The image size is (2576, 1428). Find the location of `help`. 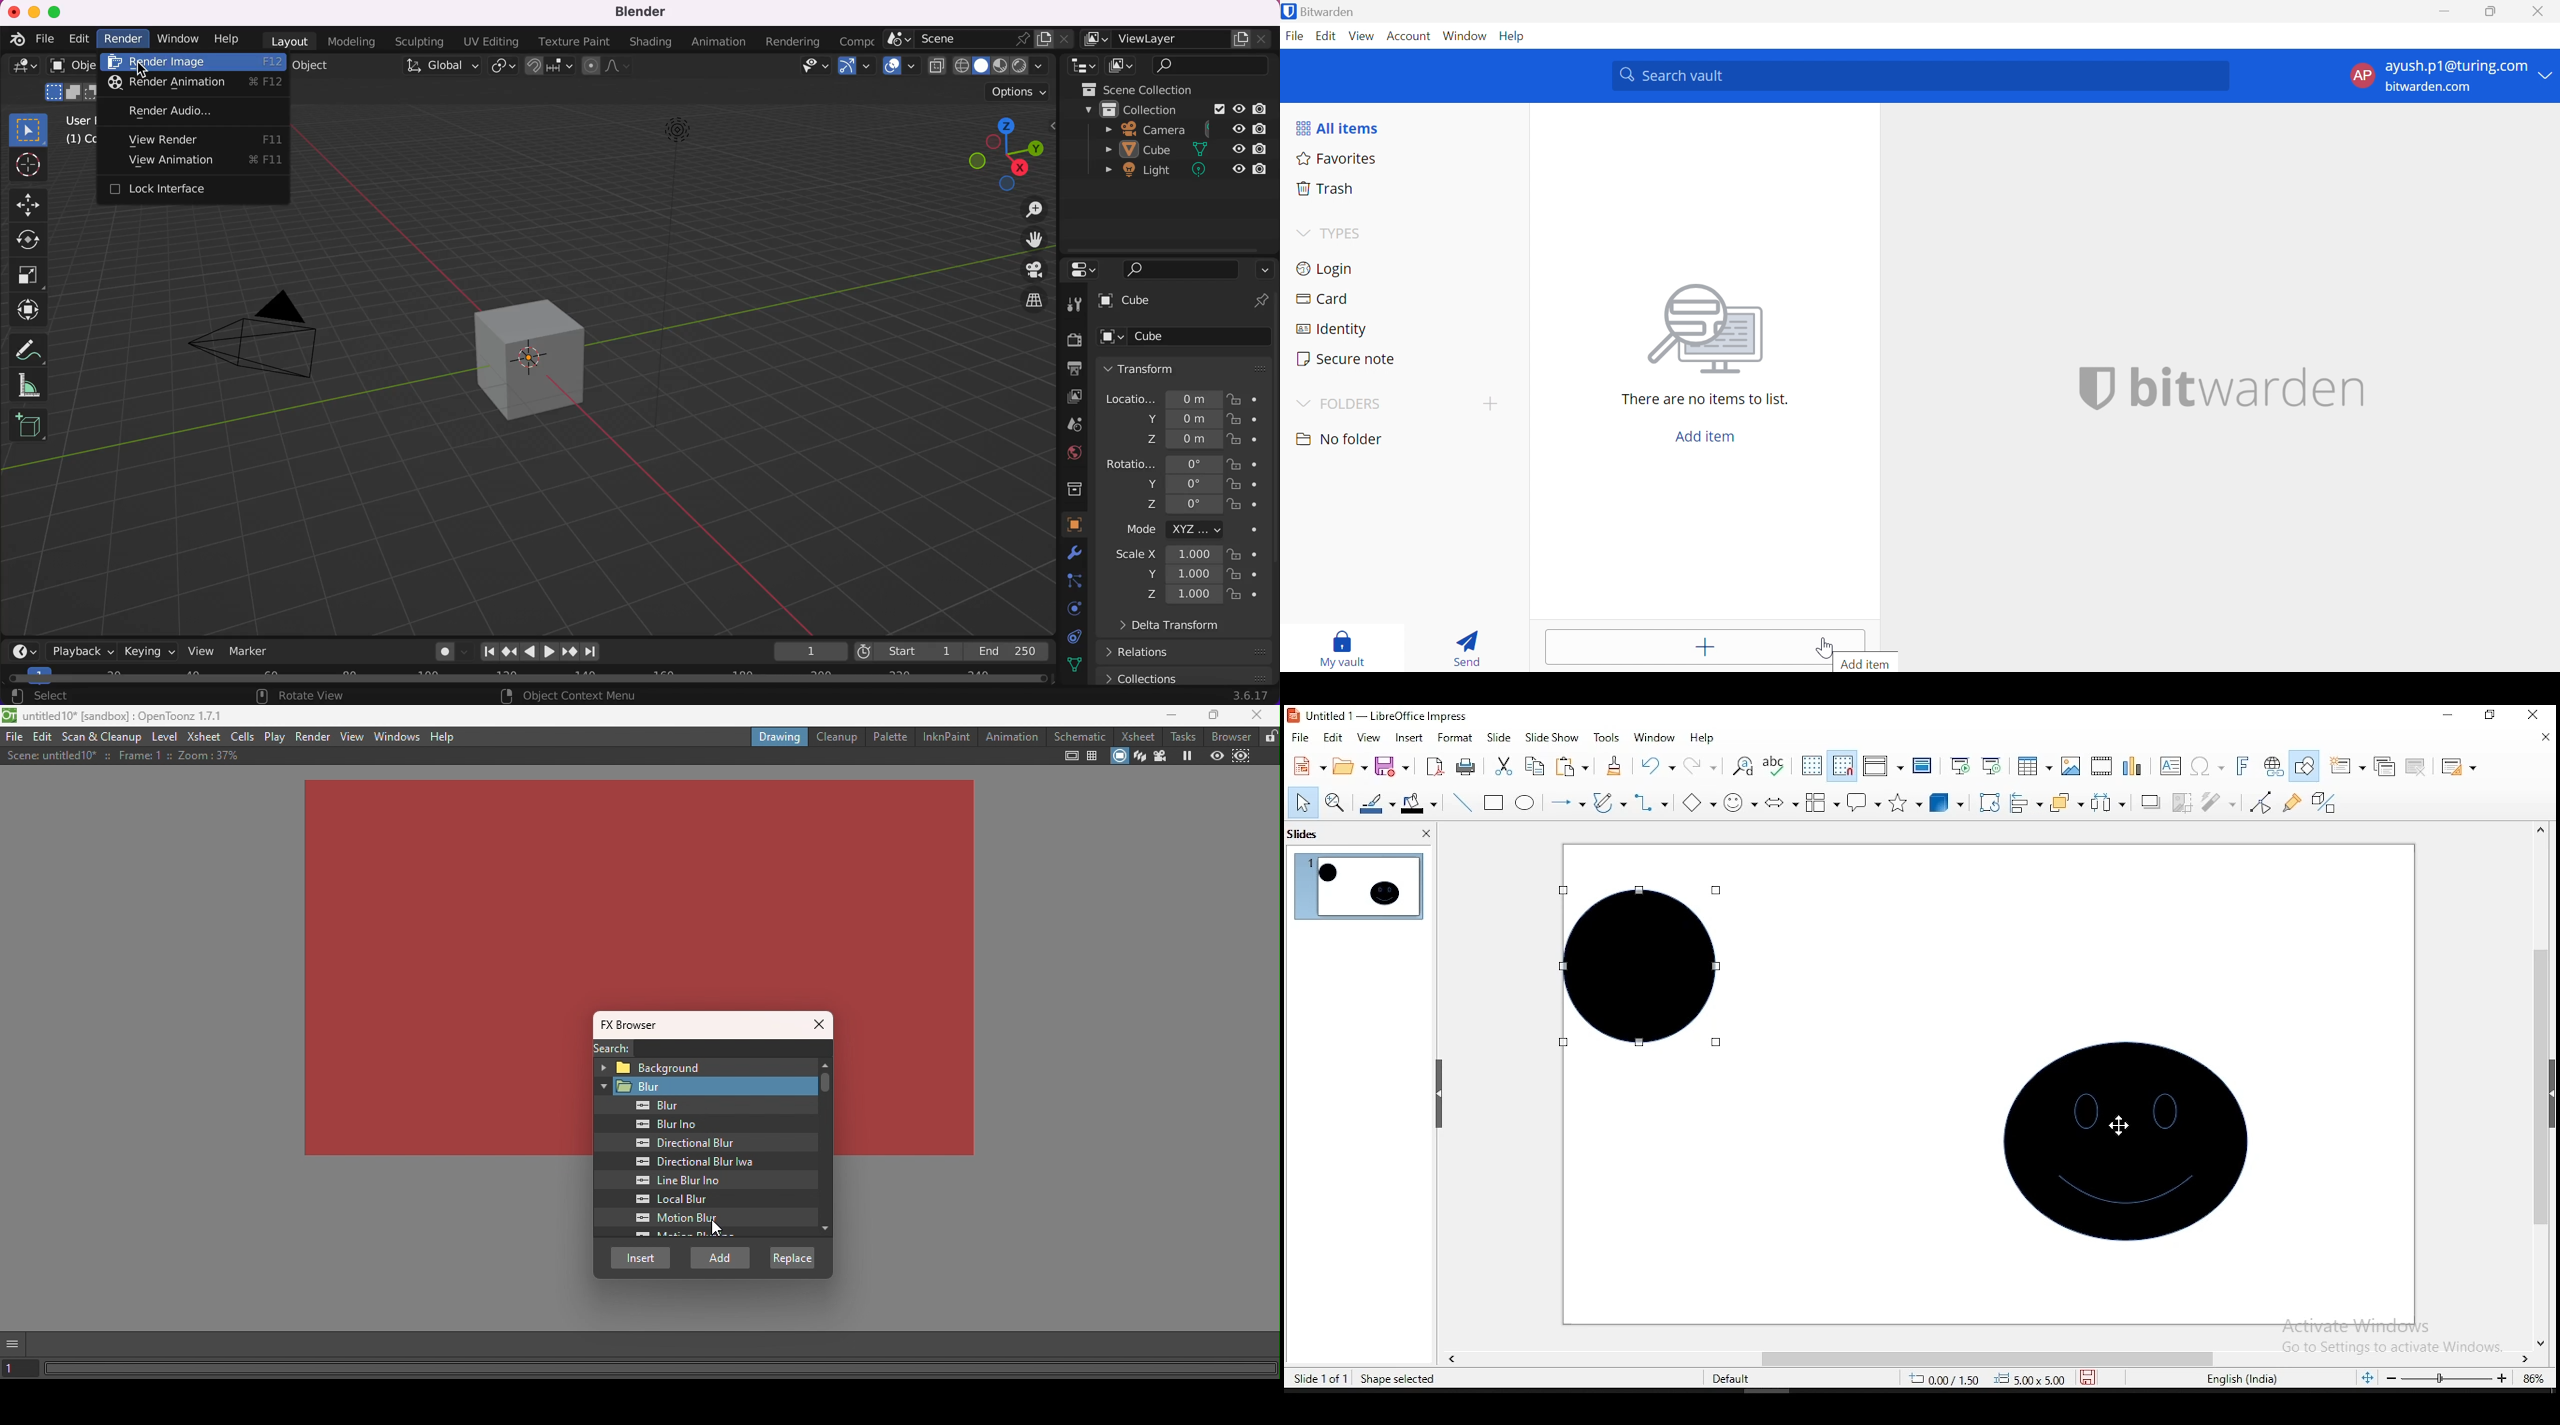

help is located at coordinates (1703, 737).